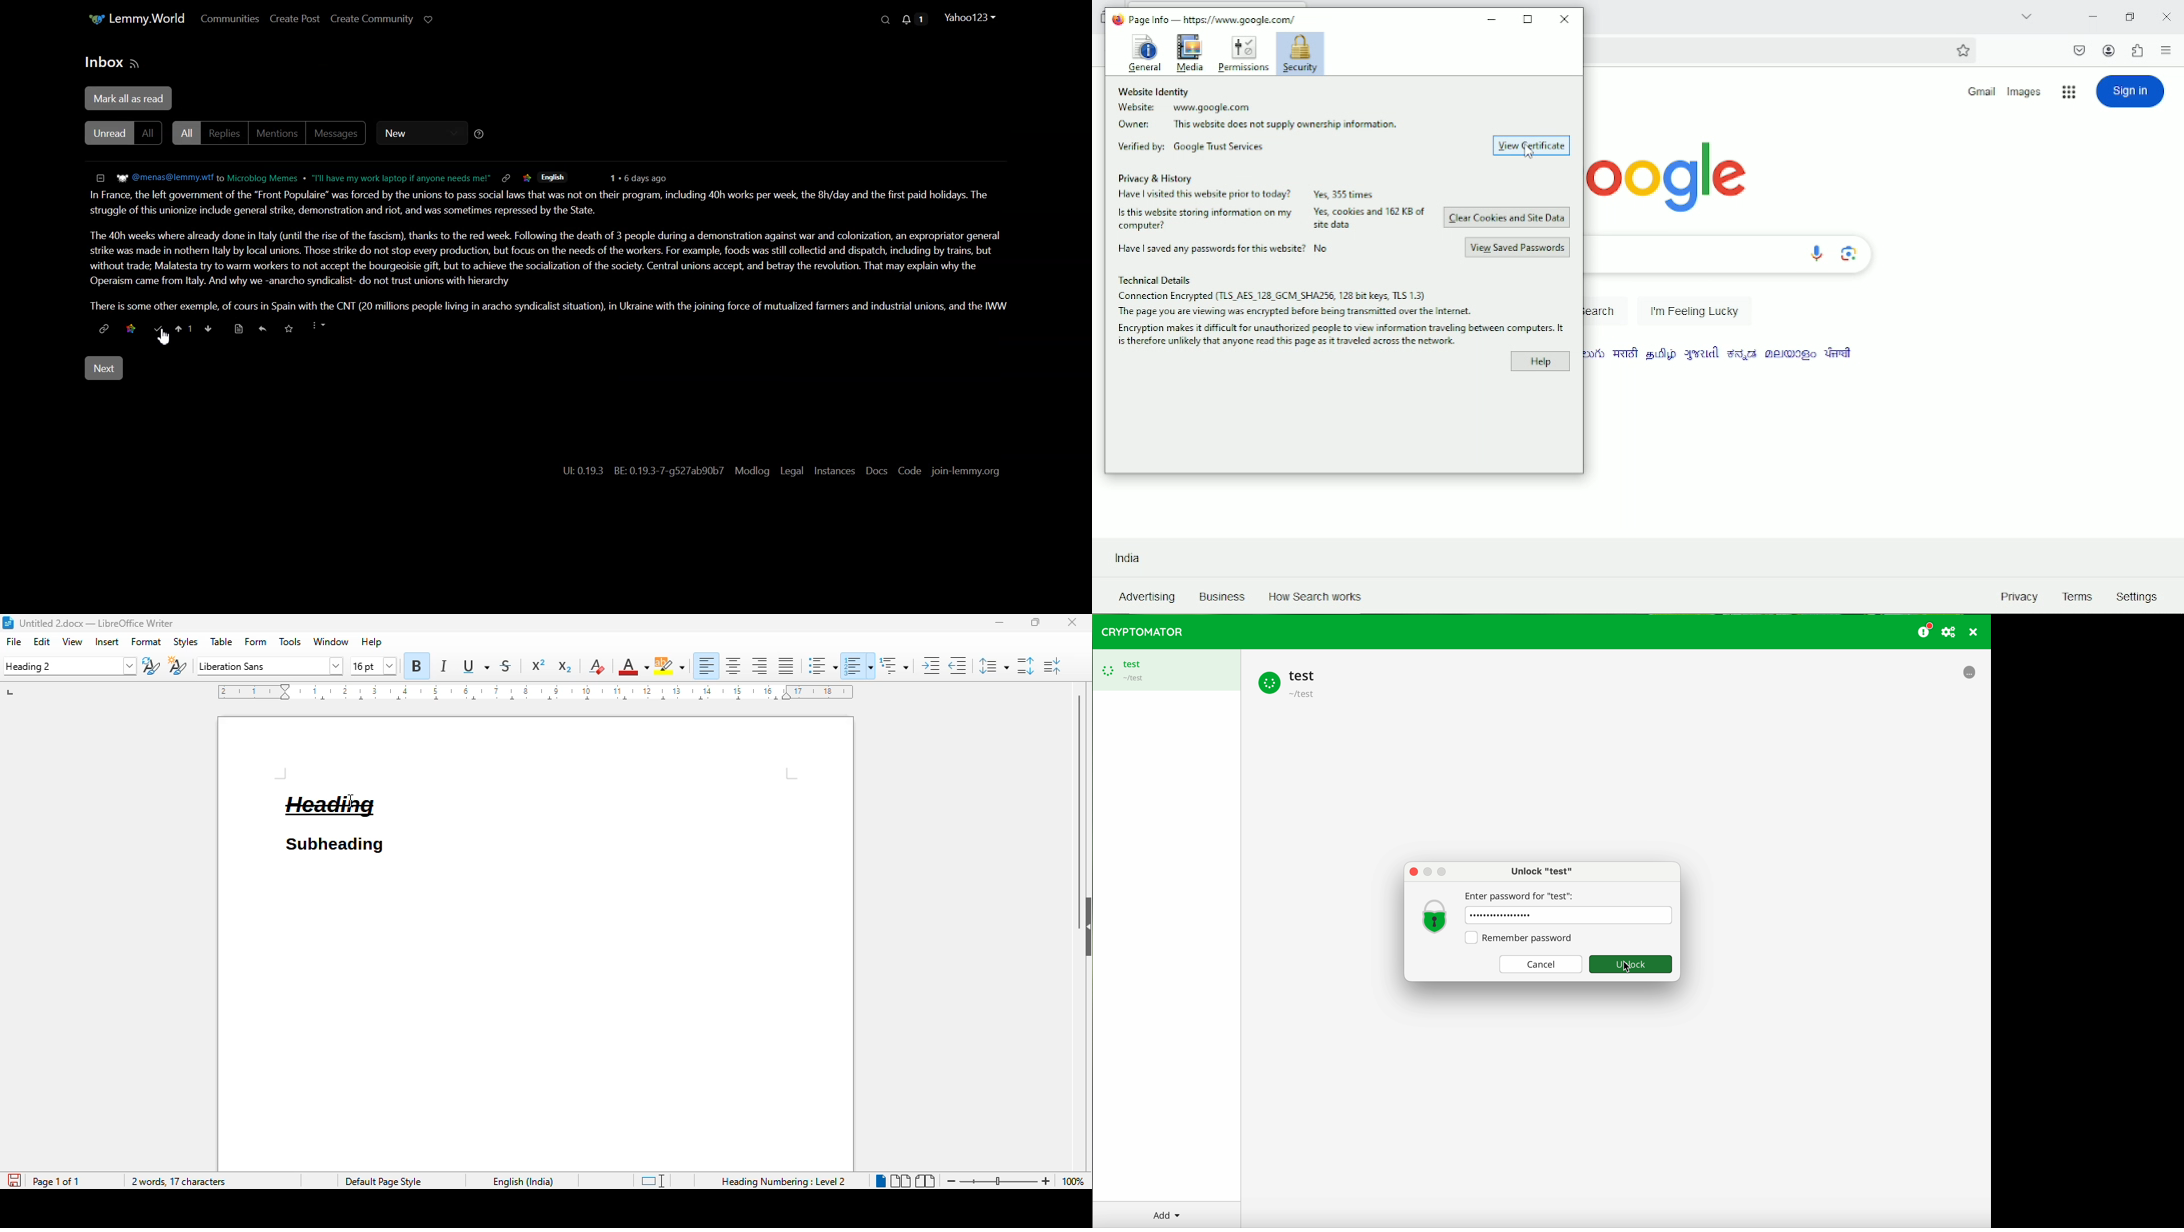  I want to click on Cancel, so click(1538, 965).